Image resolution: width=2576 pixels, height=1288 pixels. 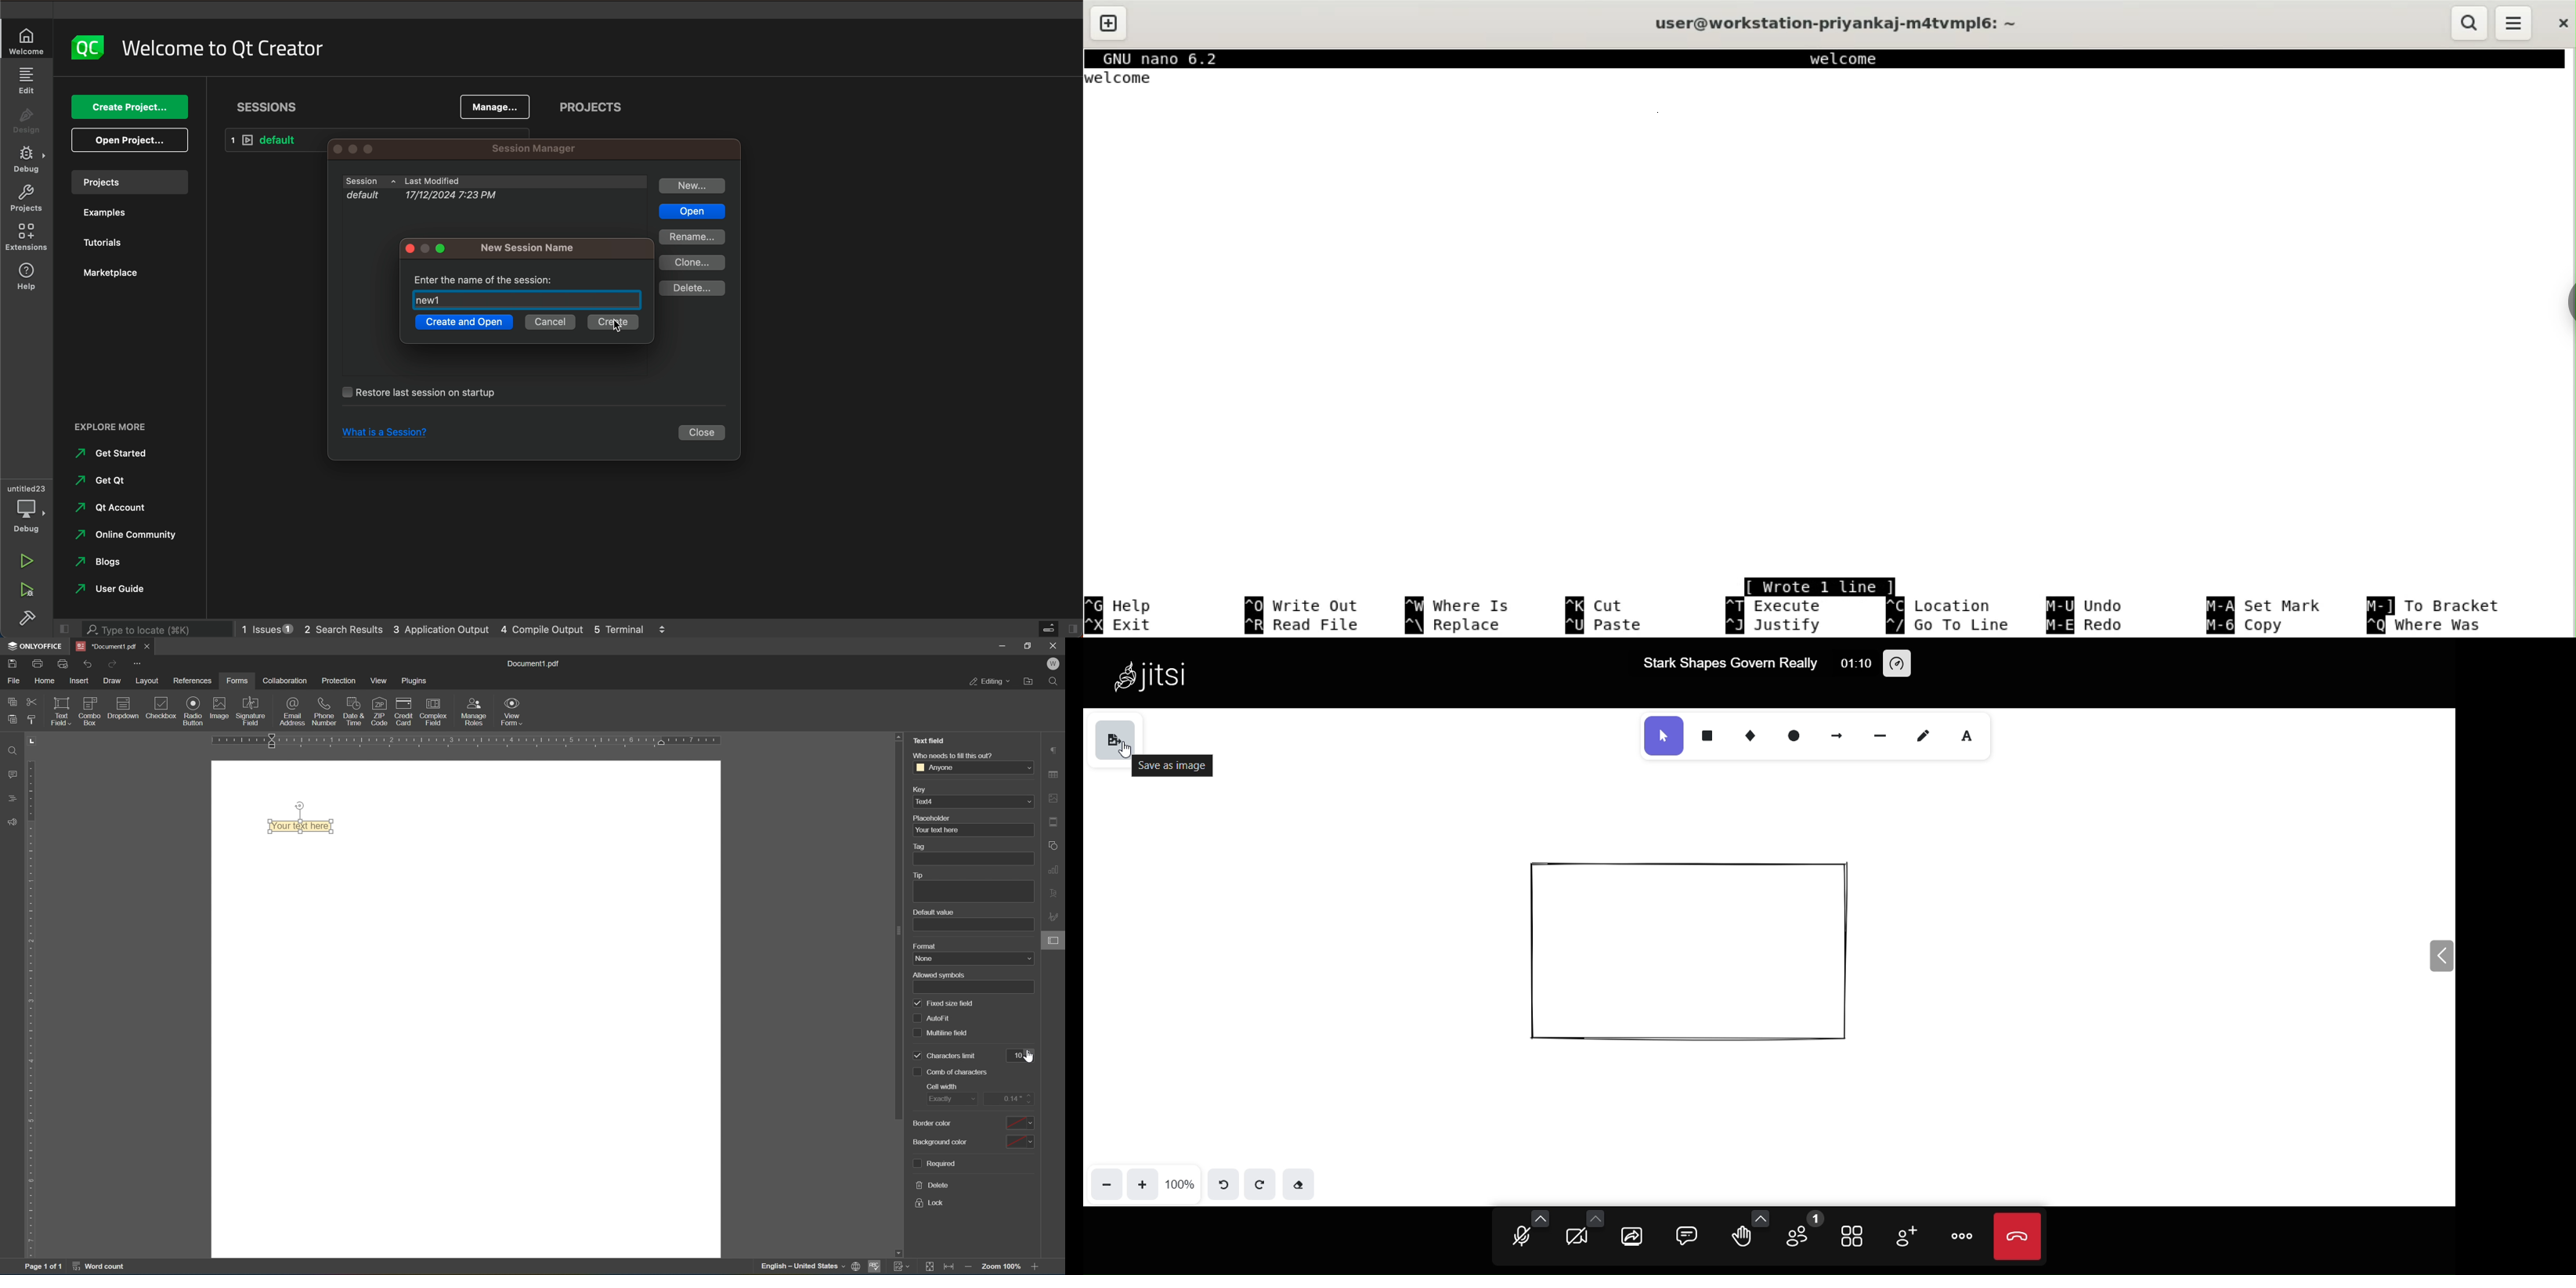 What do you see at coordinates (939, 975) in the screenshot?
I see `allowed symbols` at bounding box center [939, 975].